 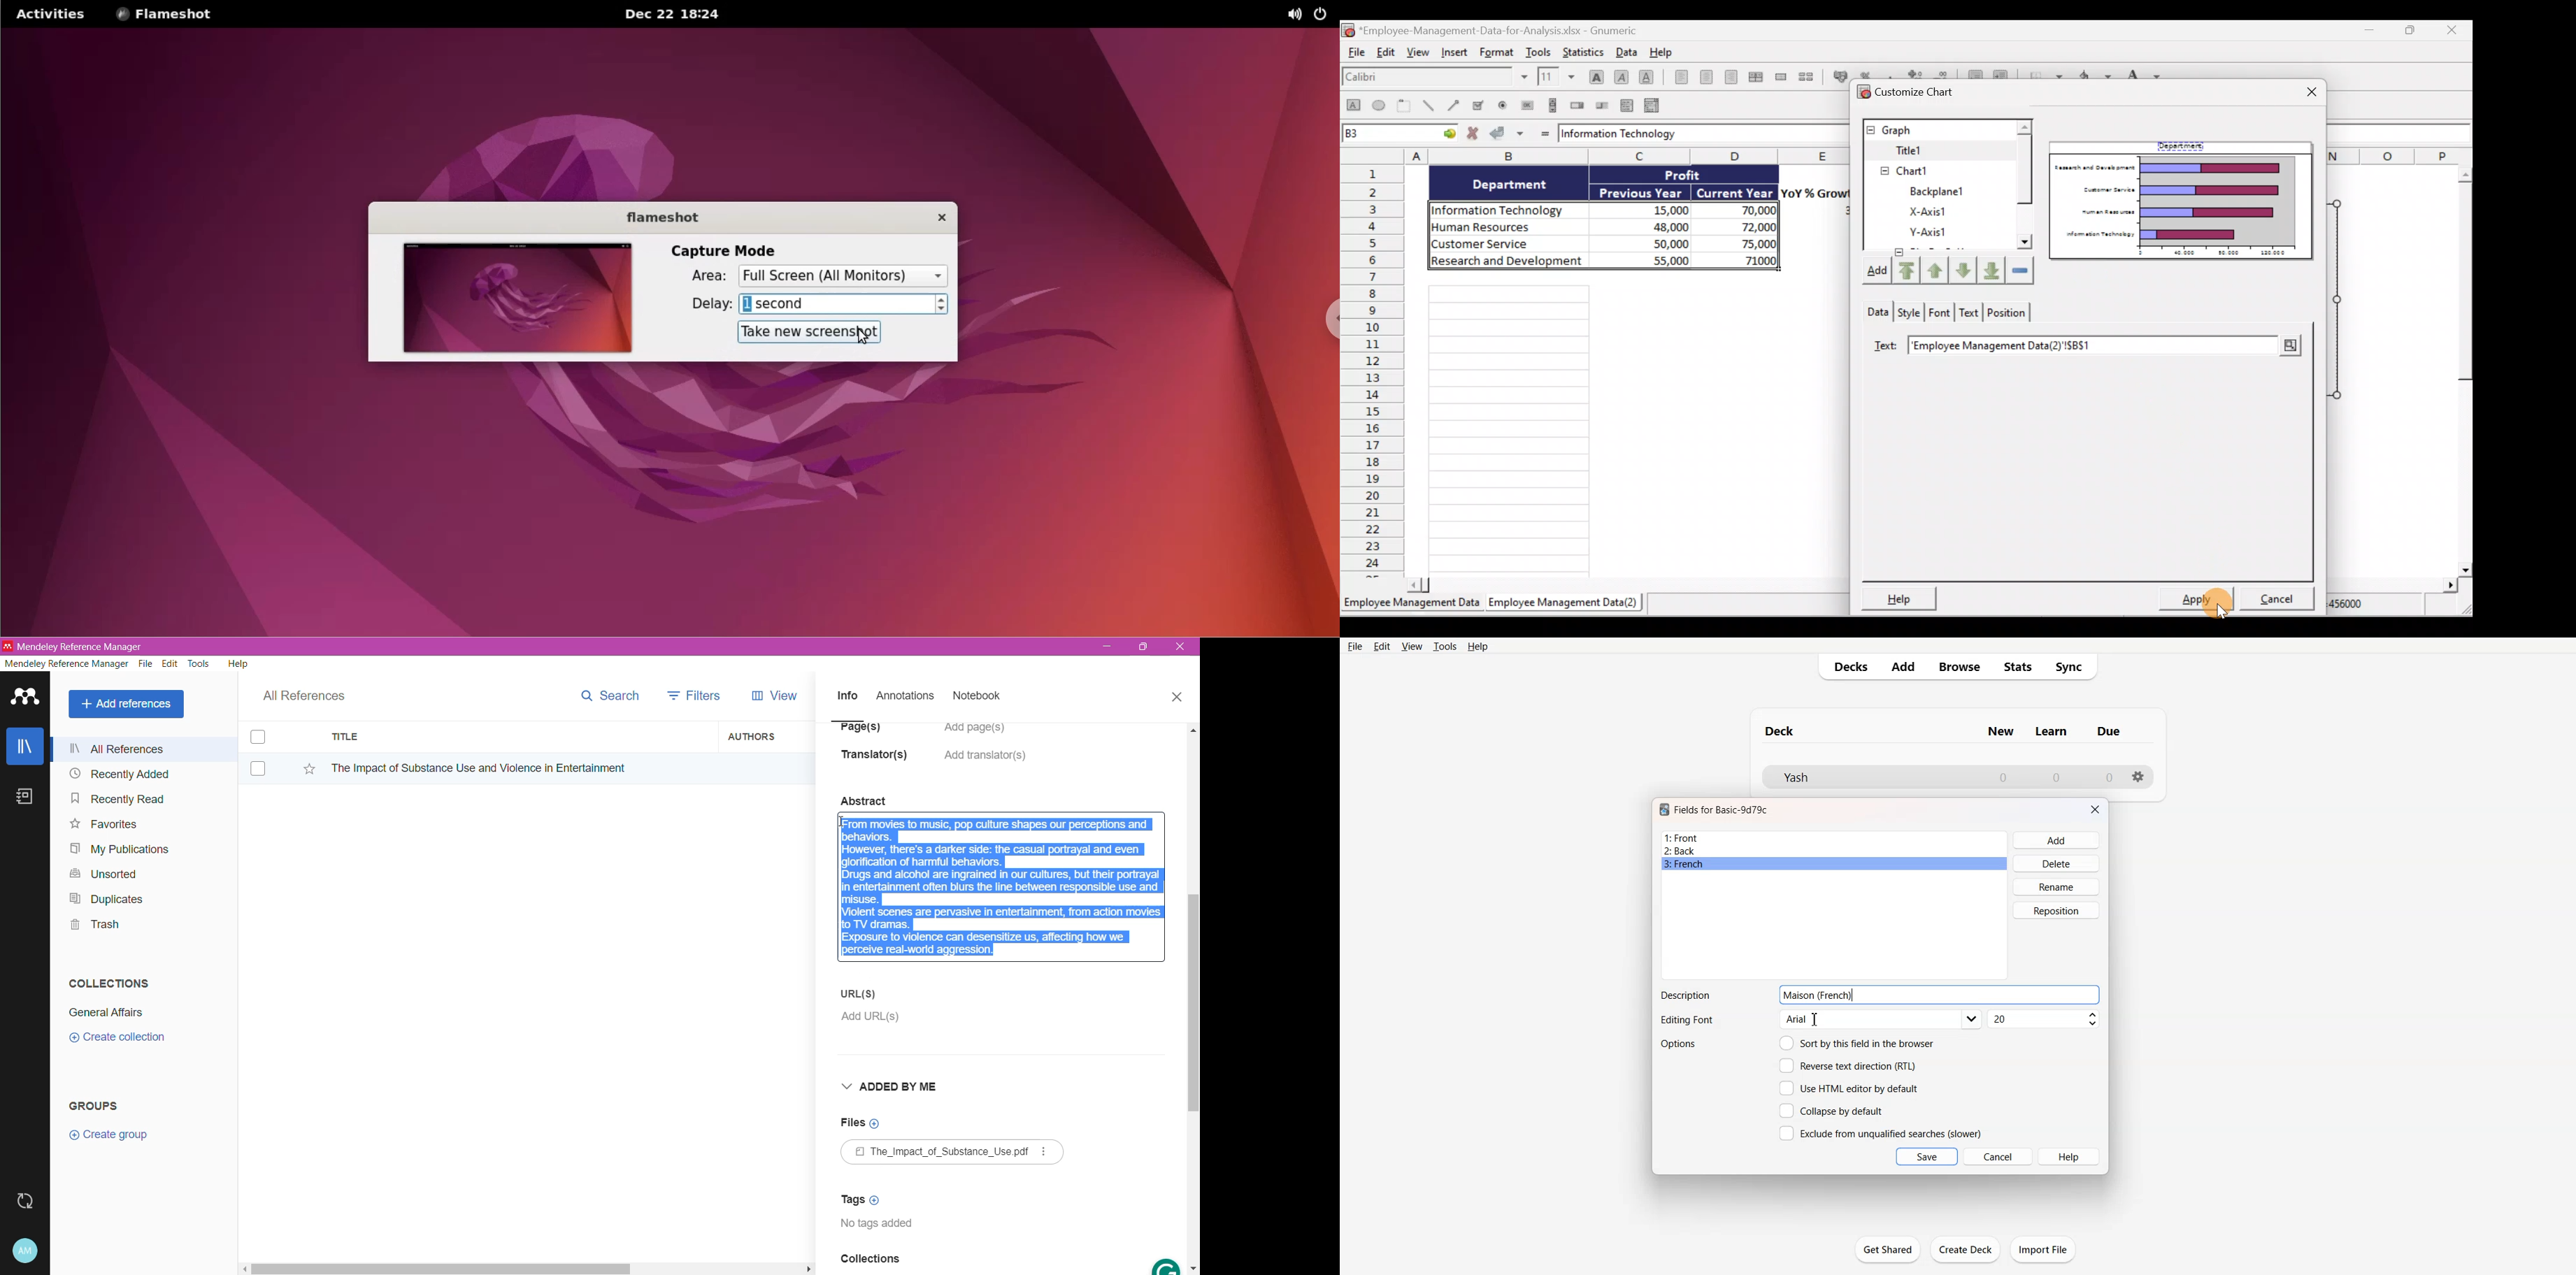 I want to click on Groups, so click(x=99, y=1105).